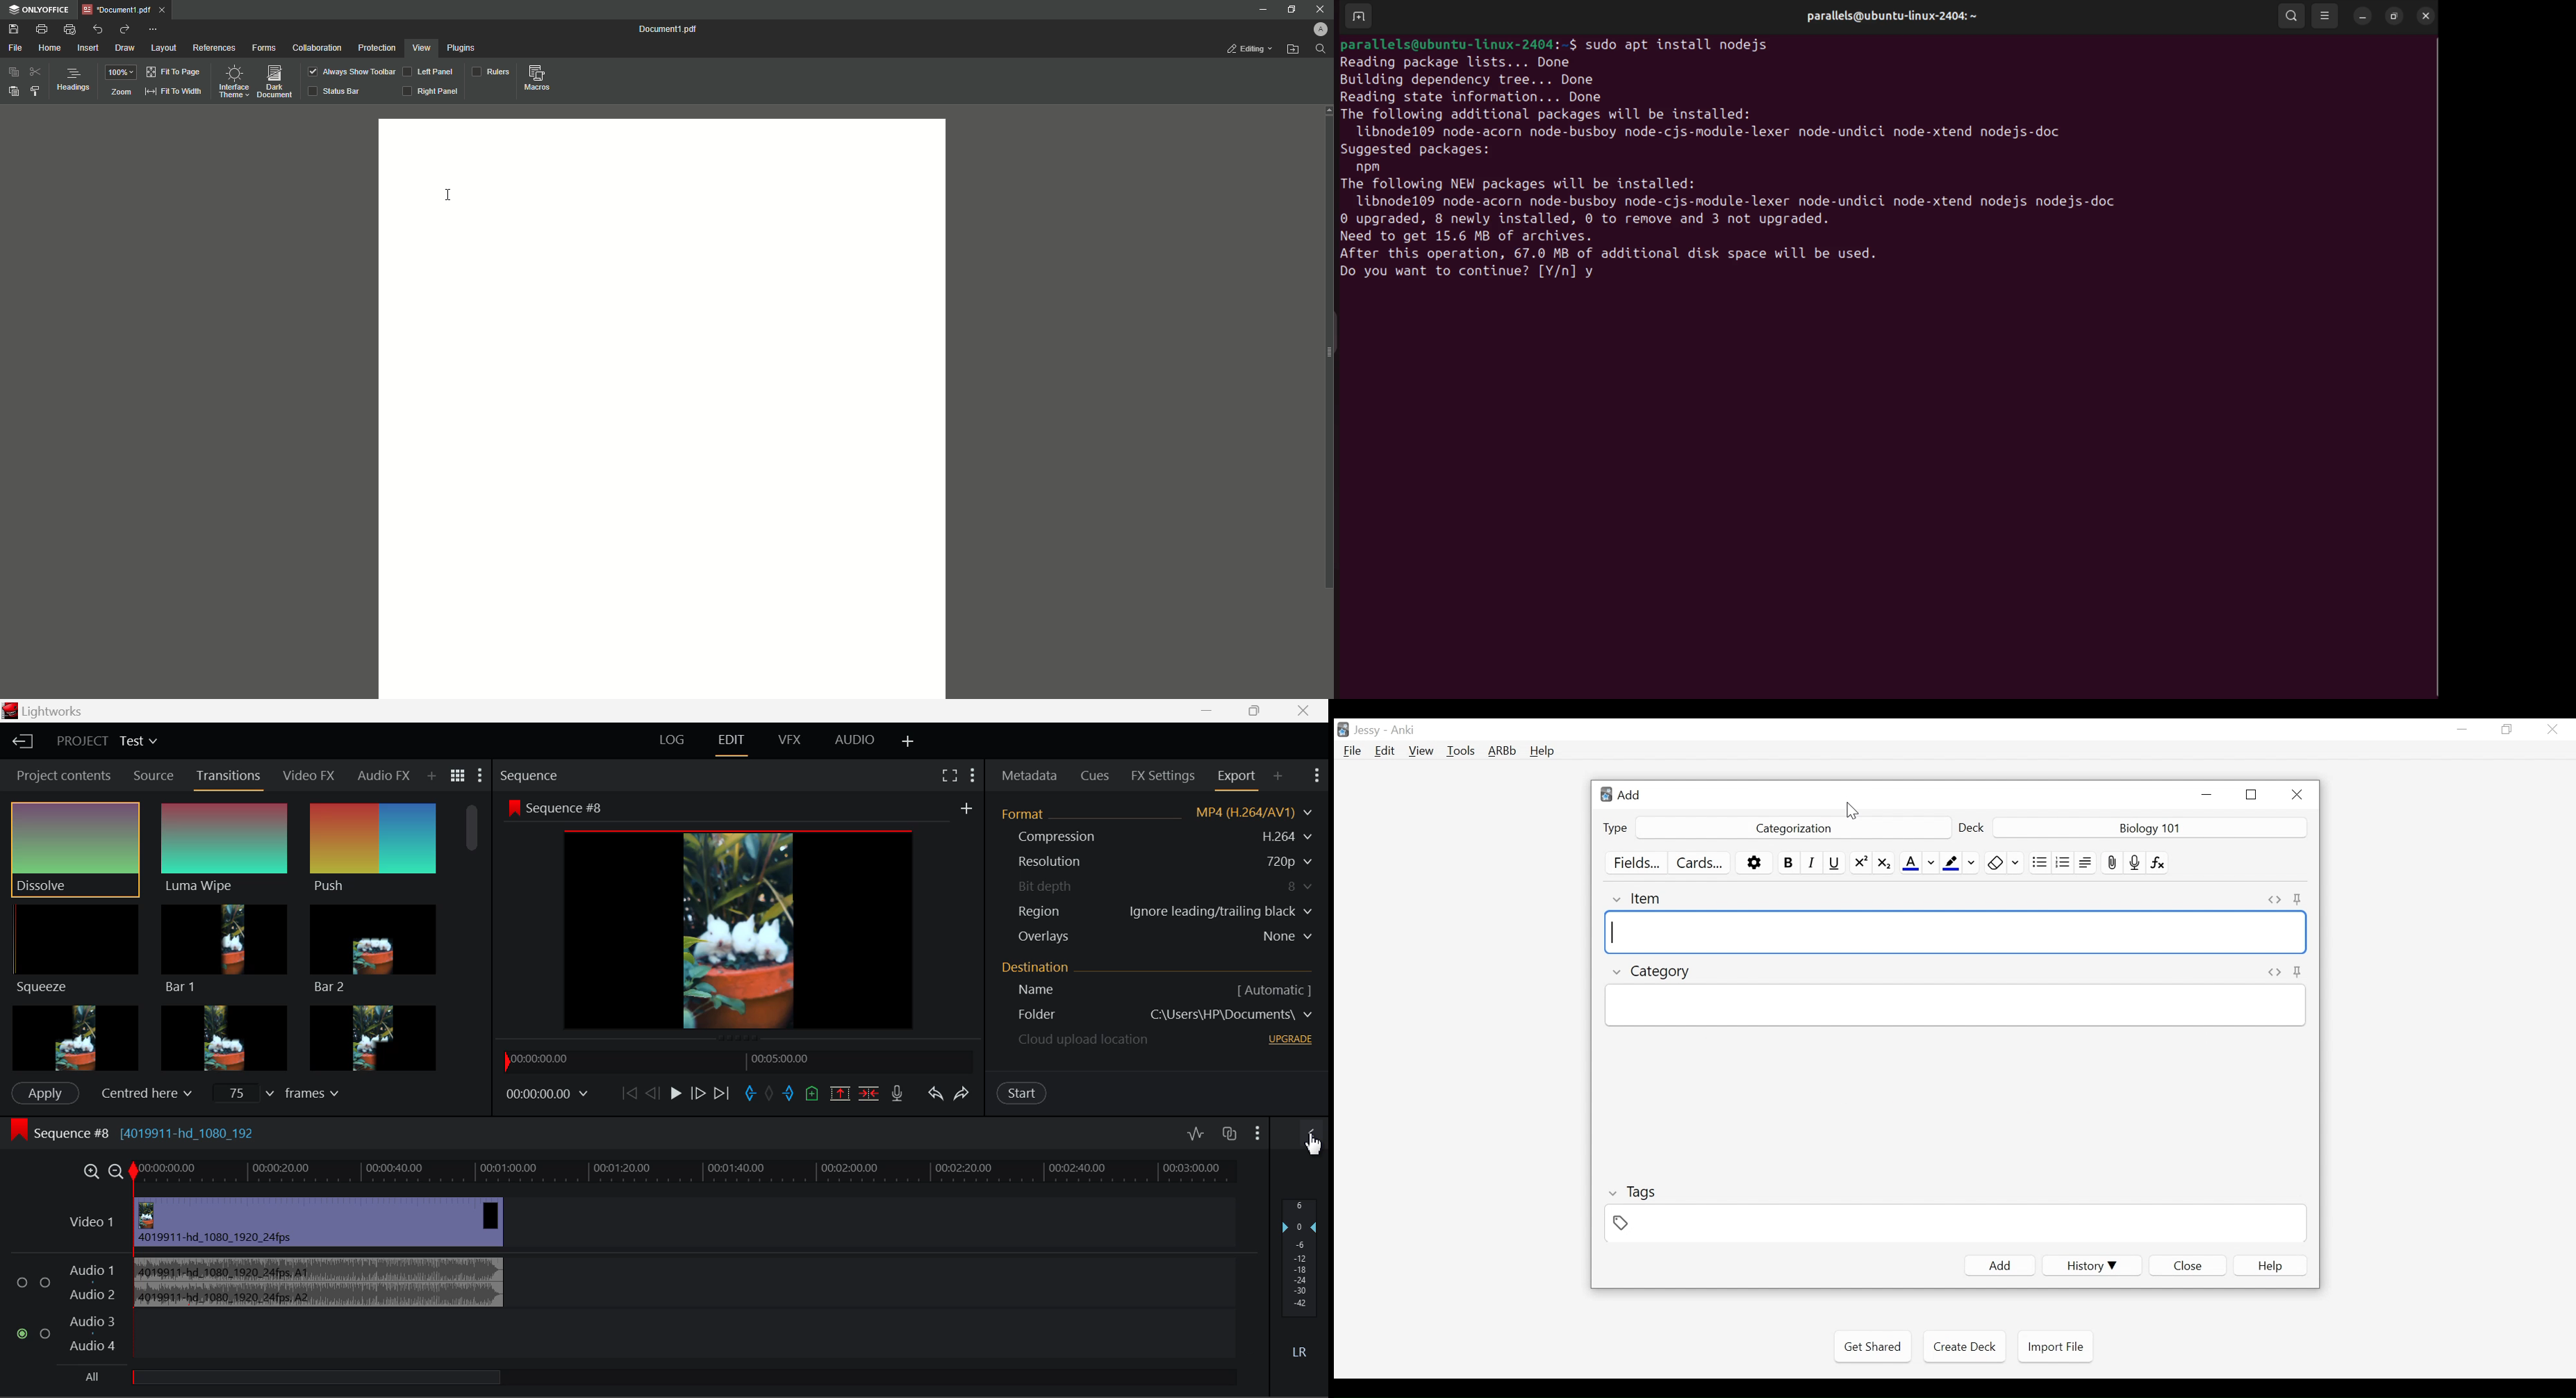 The image size is (2576, 1400). I want to click on Options, so click(1754, 863).